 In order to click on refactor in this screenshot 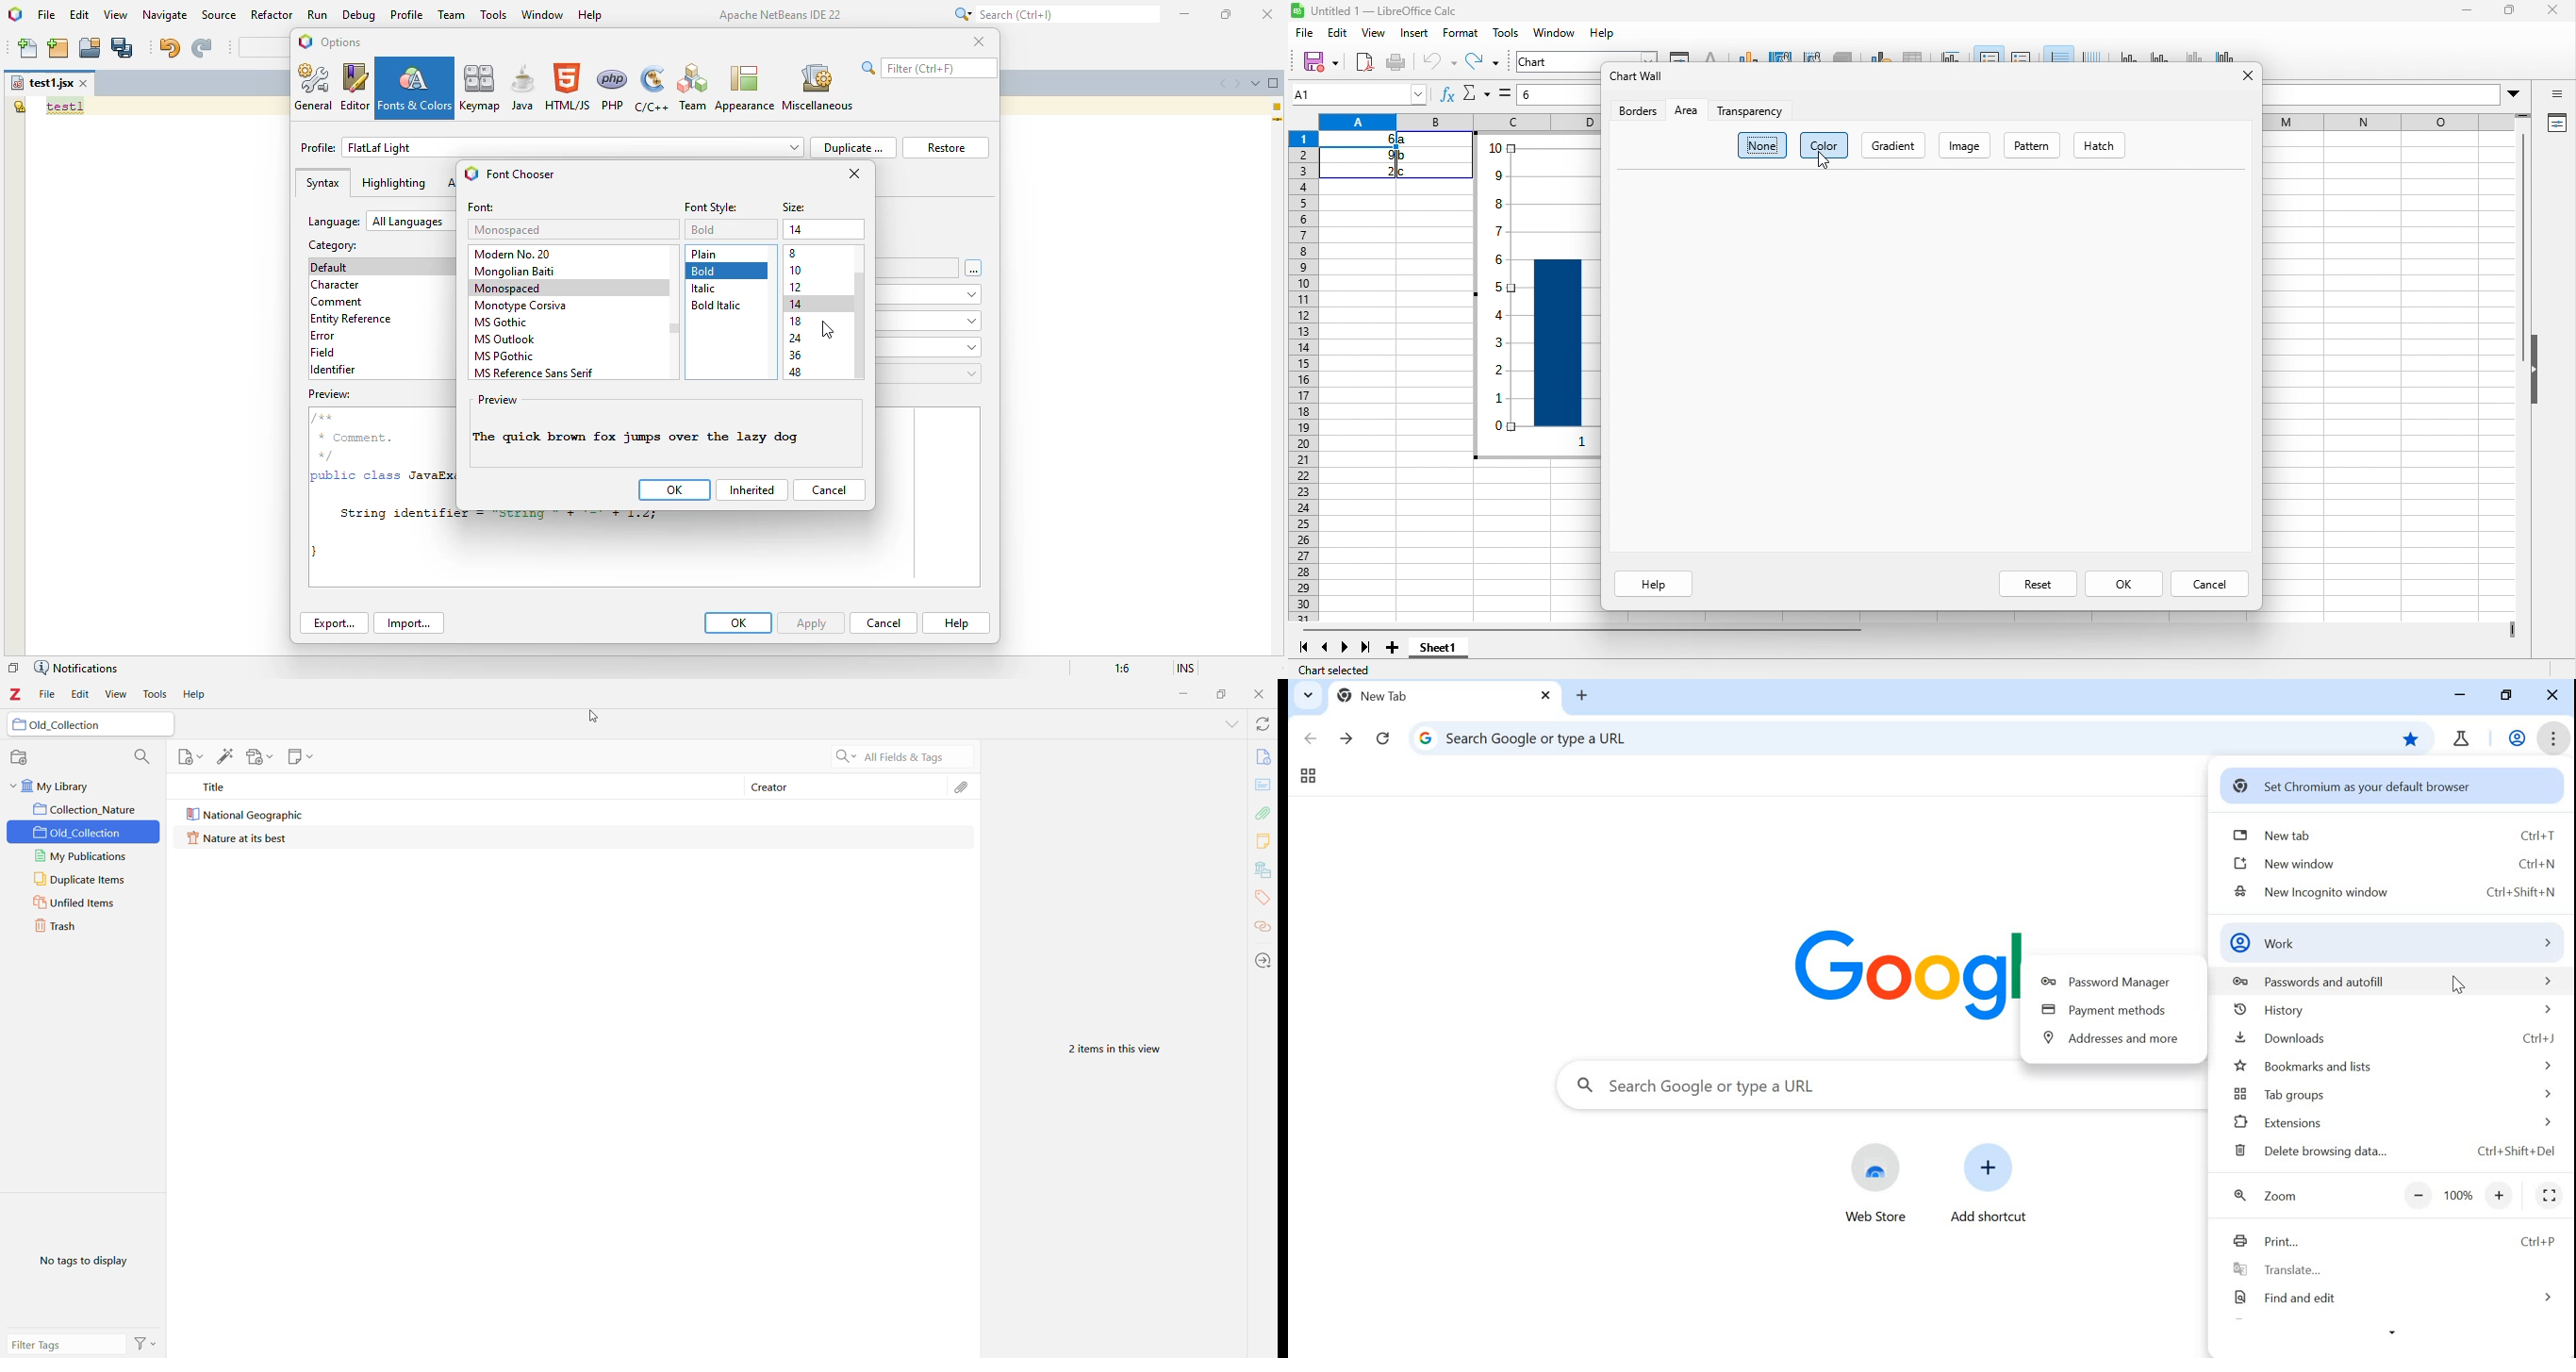, I will do `click(272, 15)`.